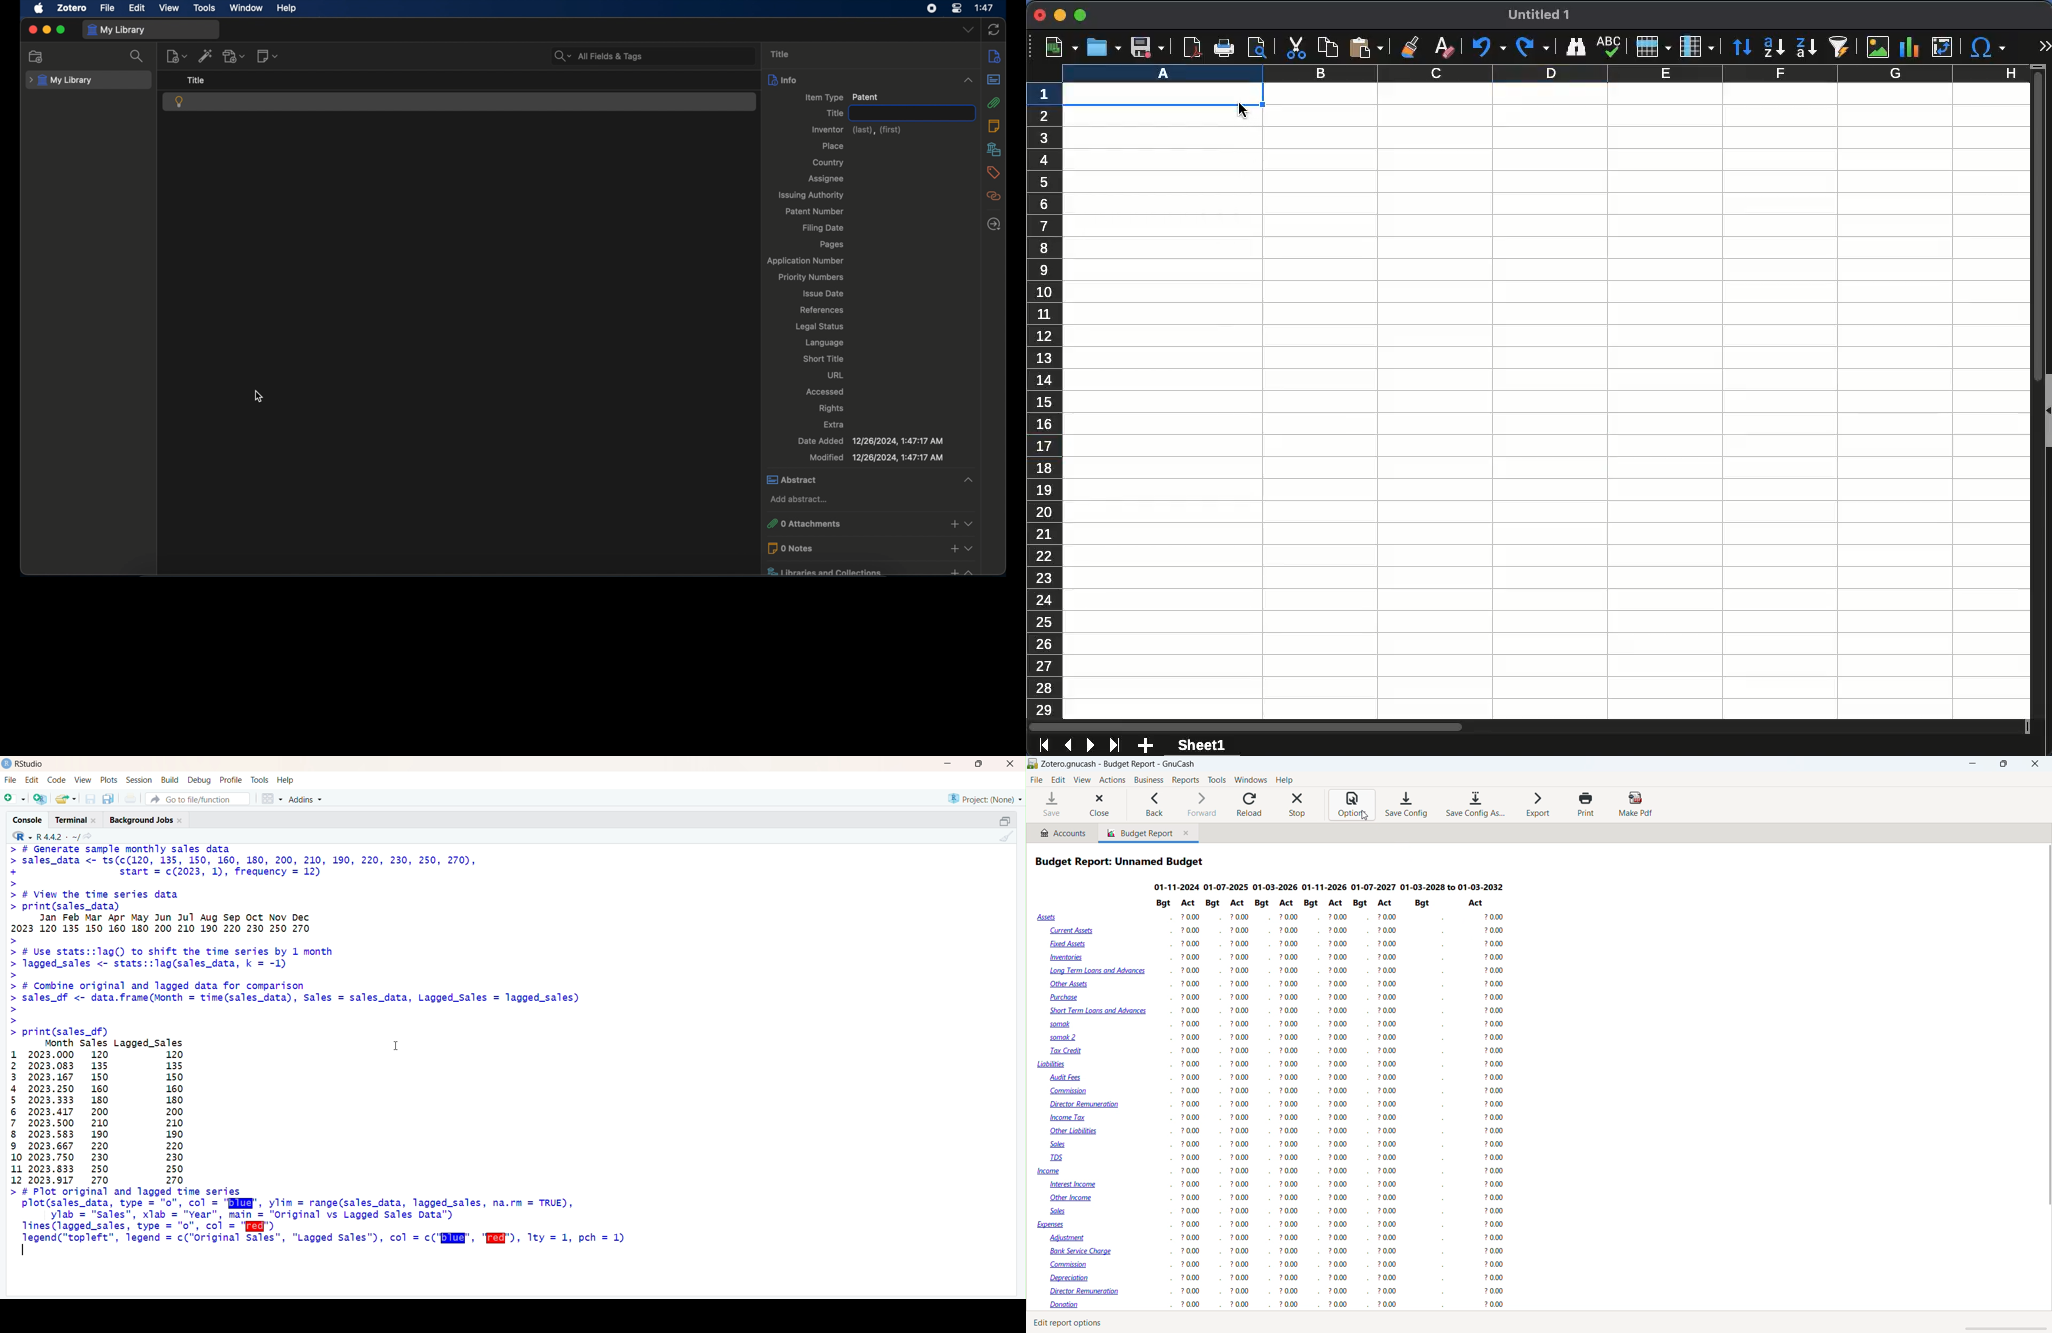 The image size is (2072, 1344). What do you see at coordinates (651, 55) in the screenshot?
I see `All Fields & Tags` at bounding box center [651, 55].